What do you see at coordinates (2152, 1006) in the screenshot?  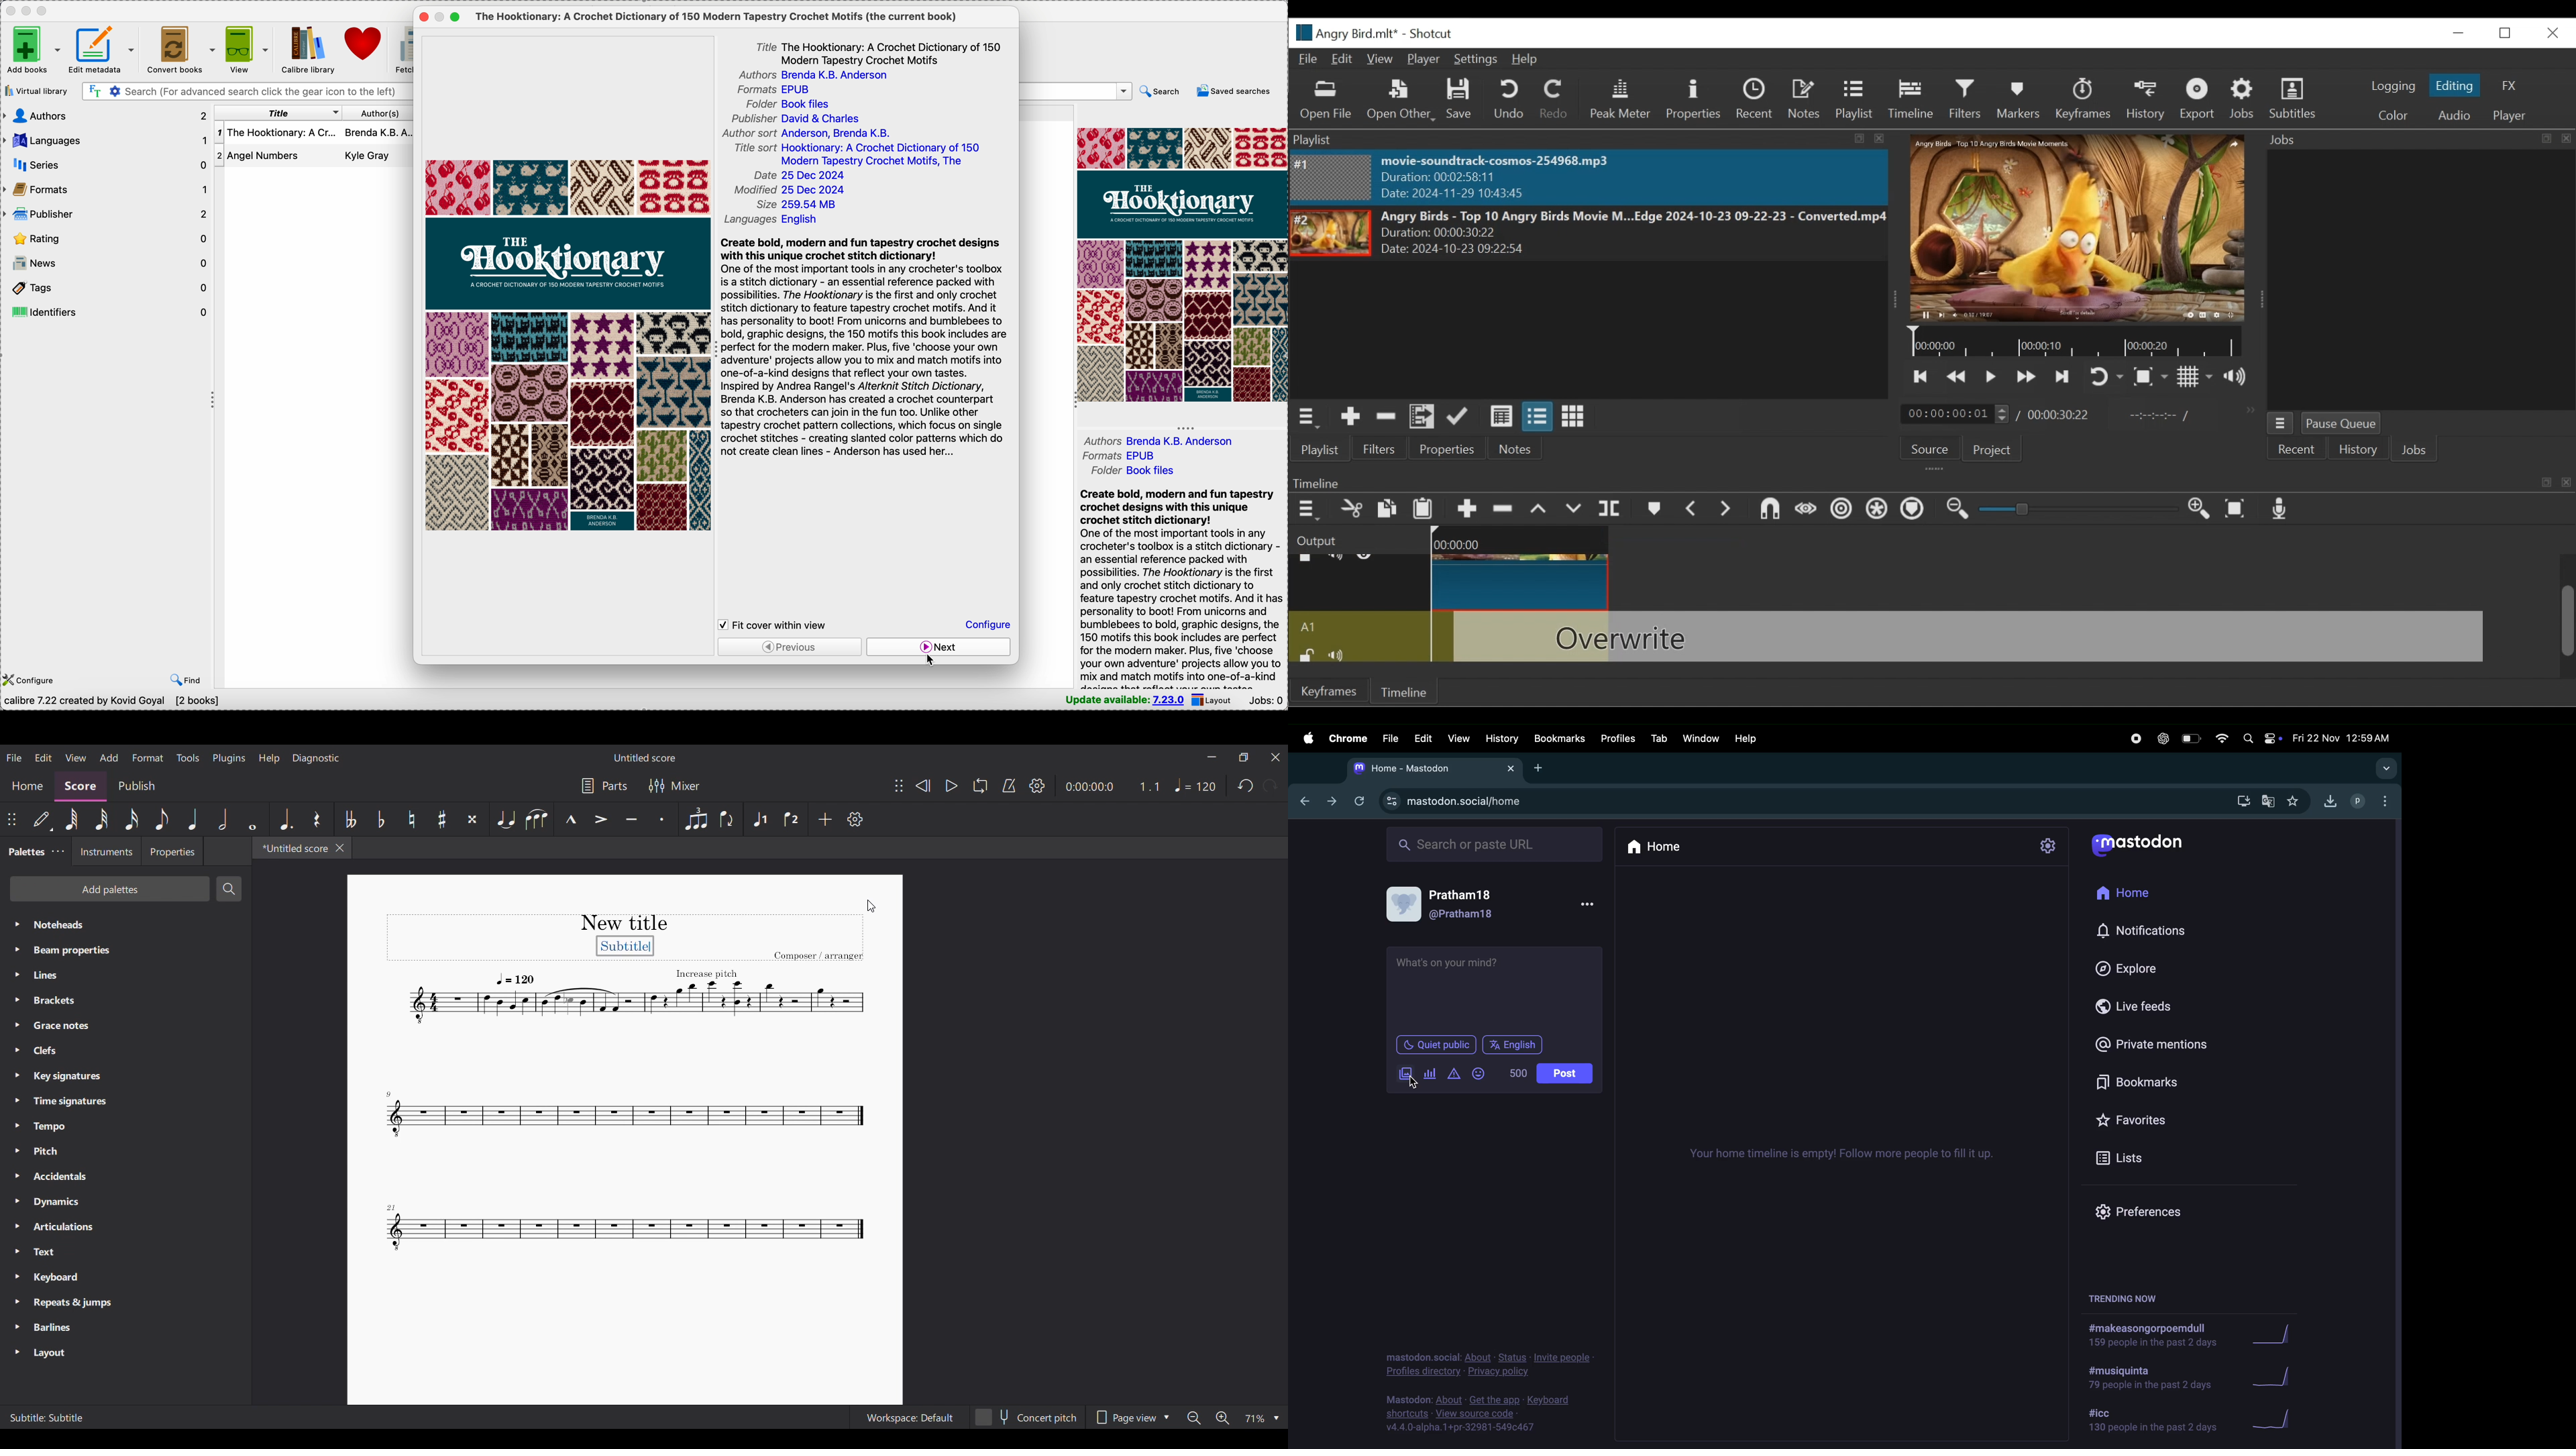 I see `live feeds` at bounding box center [2152, 1006].